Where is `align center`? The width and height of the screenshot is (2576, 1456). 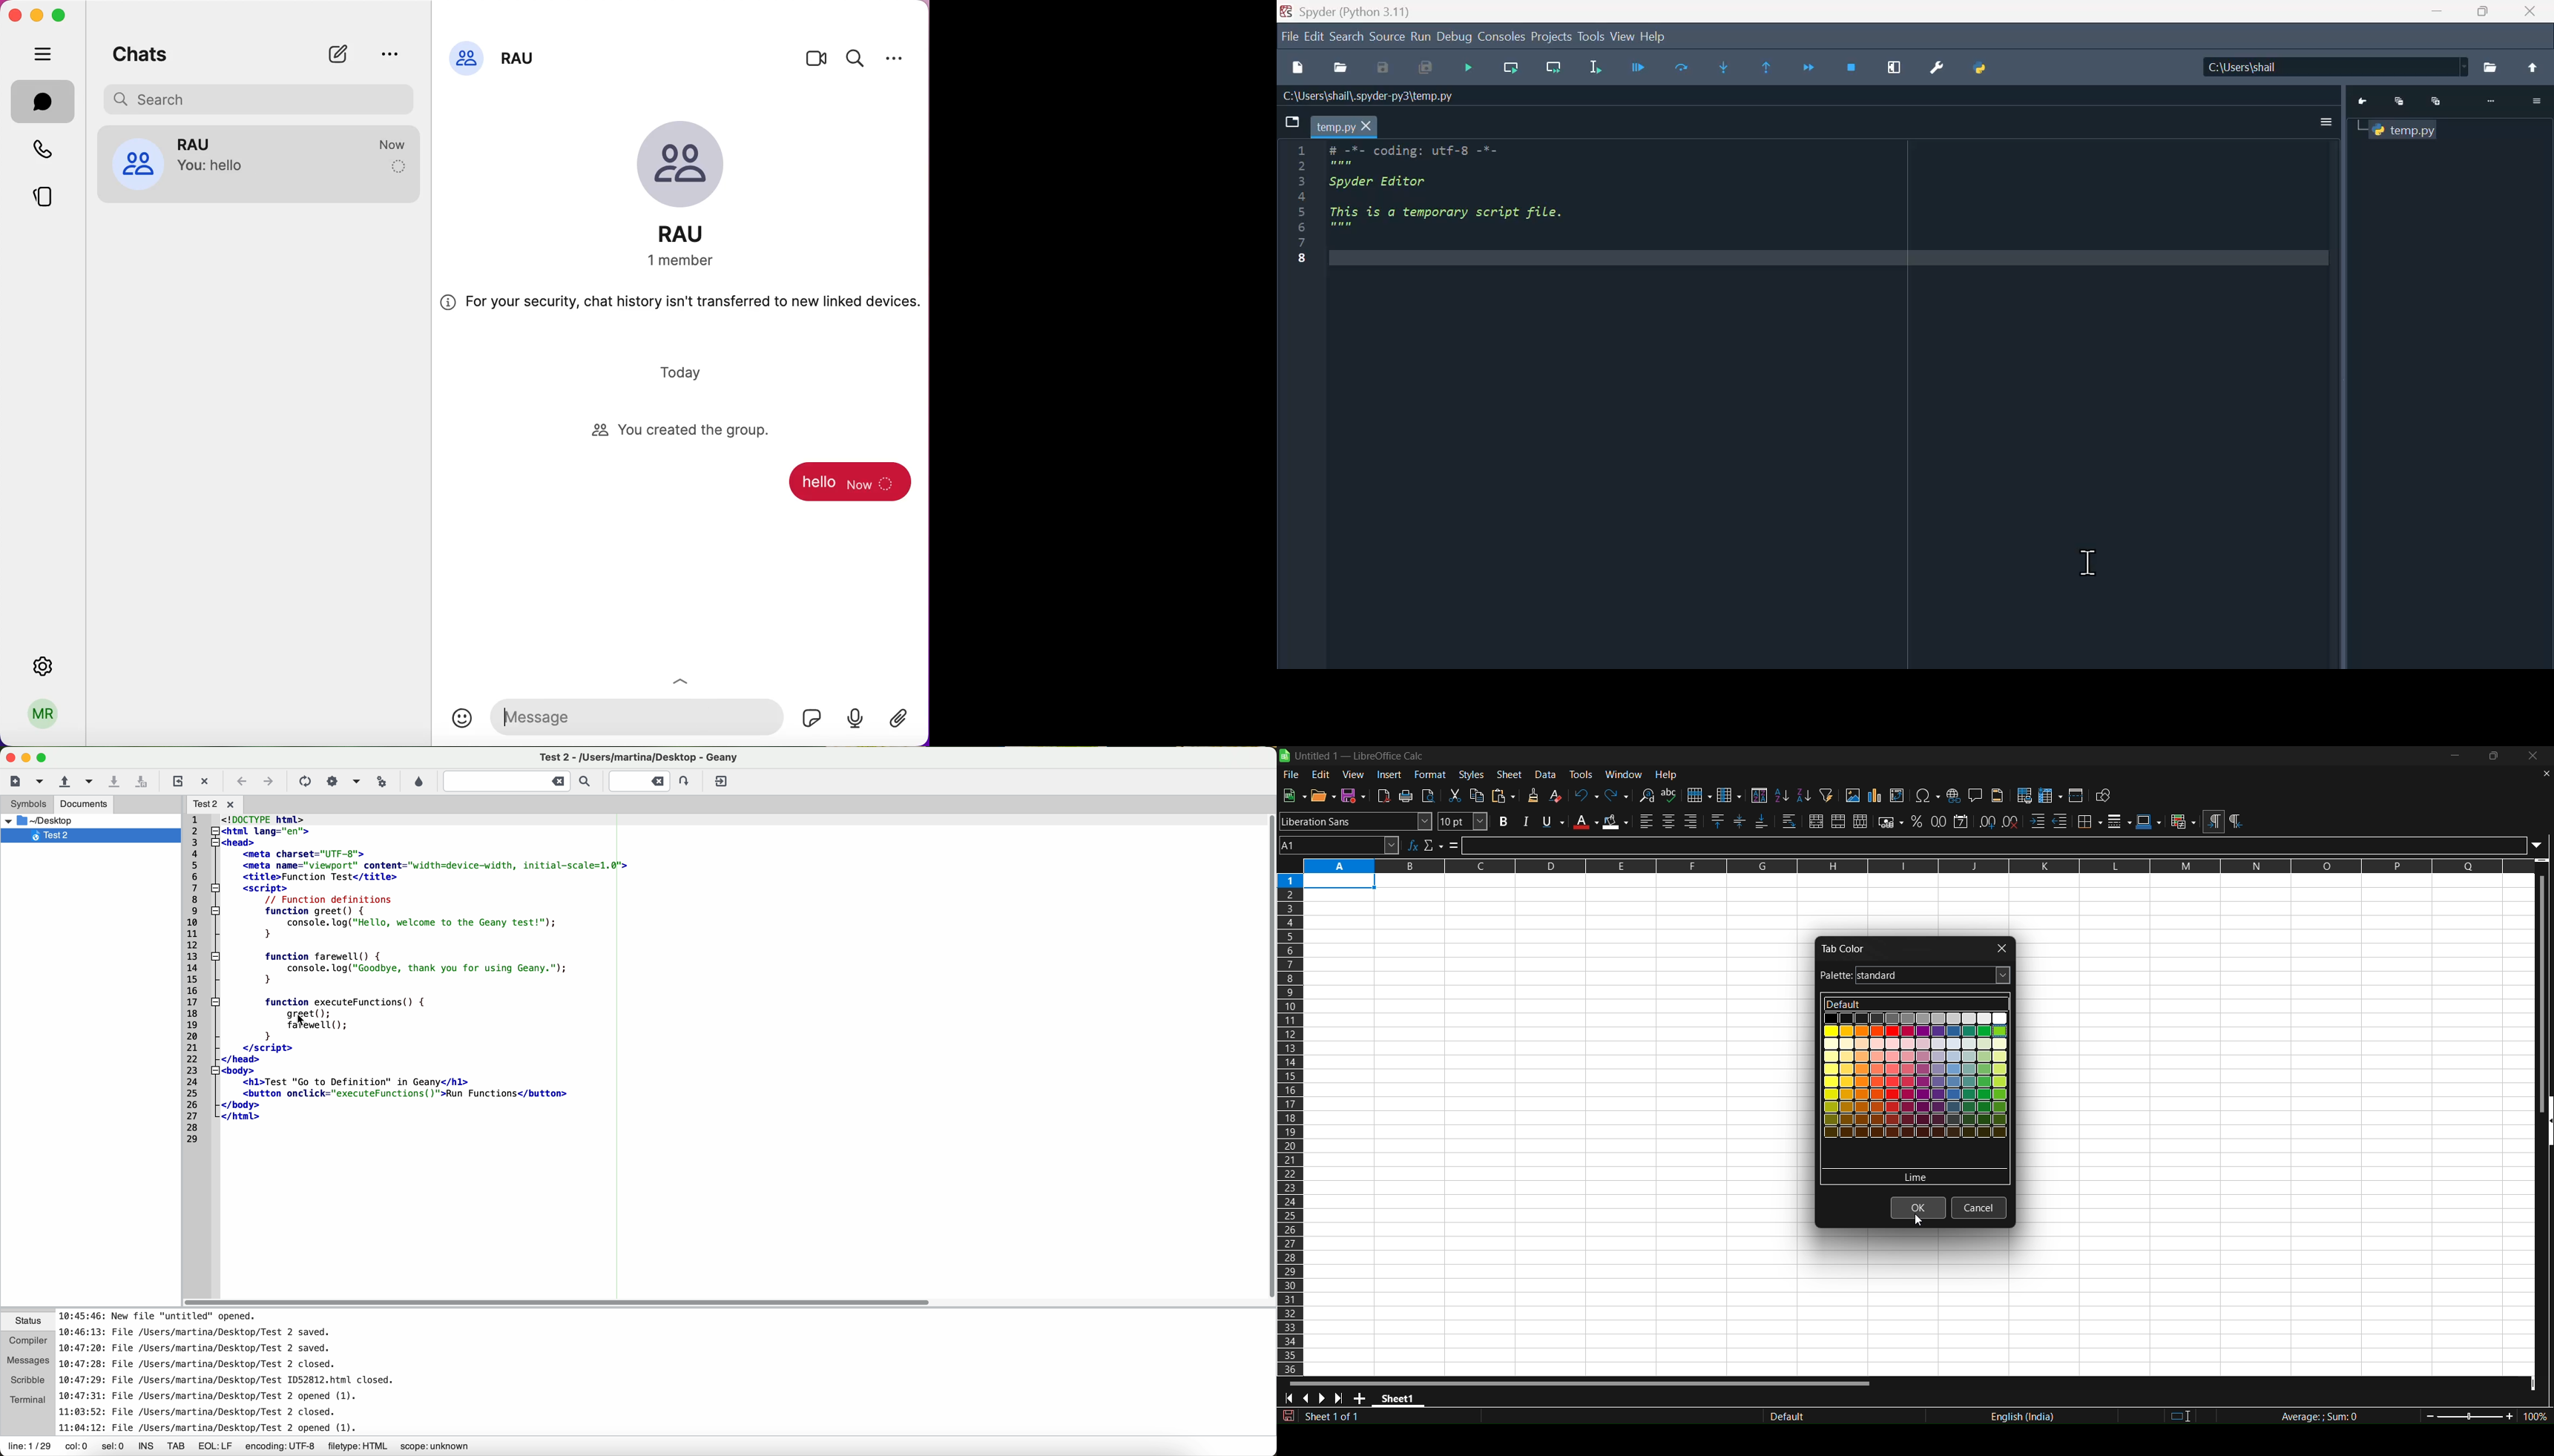 align center is located at coordinates (1668, 822).